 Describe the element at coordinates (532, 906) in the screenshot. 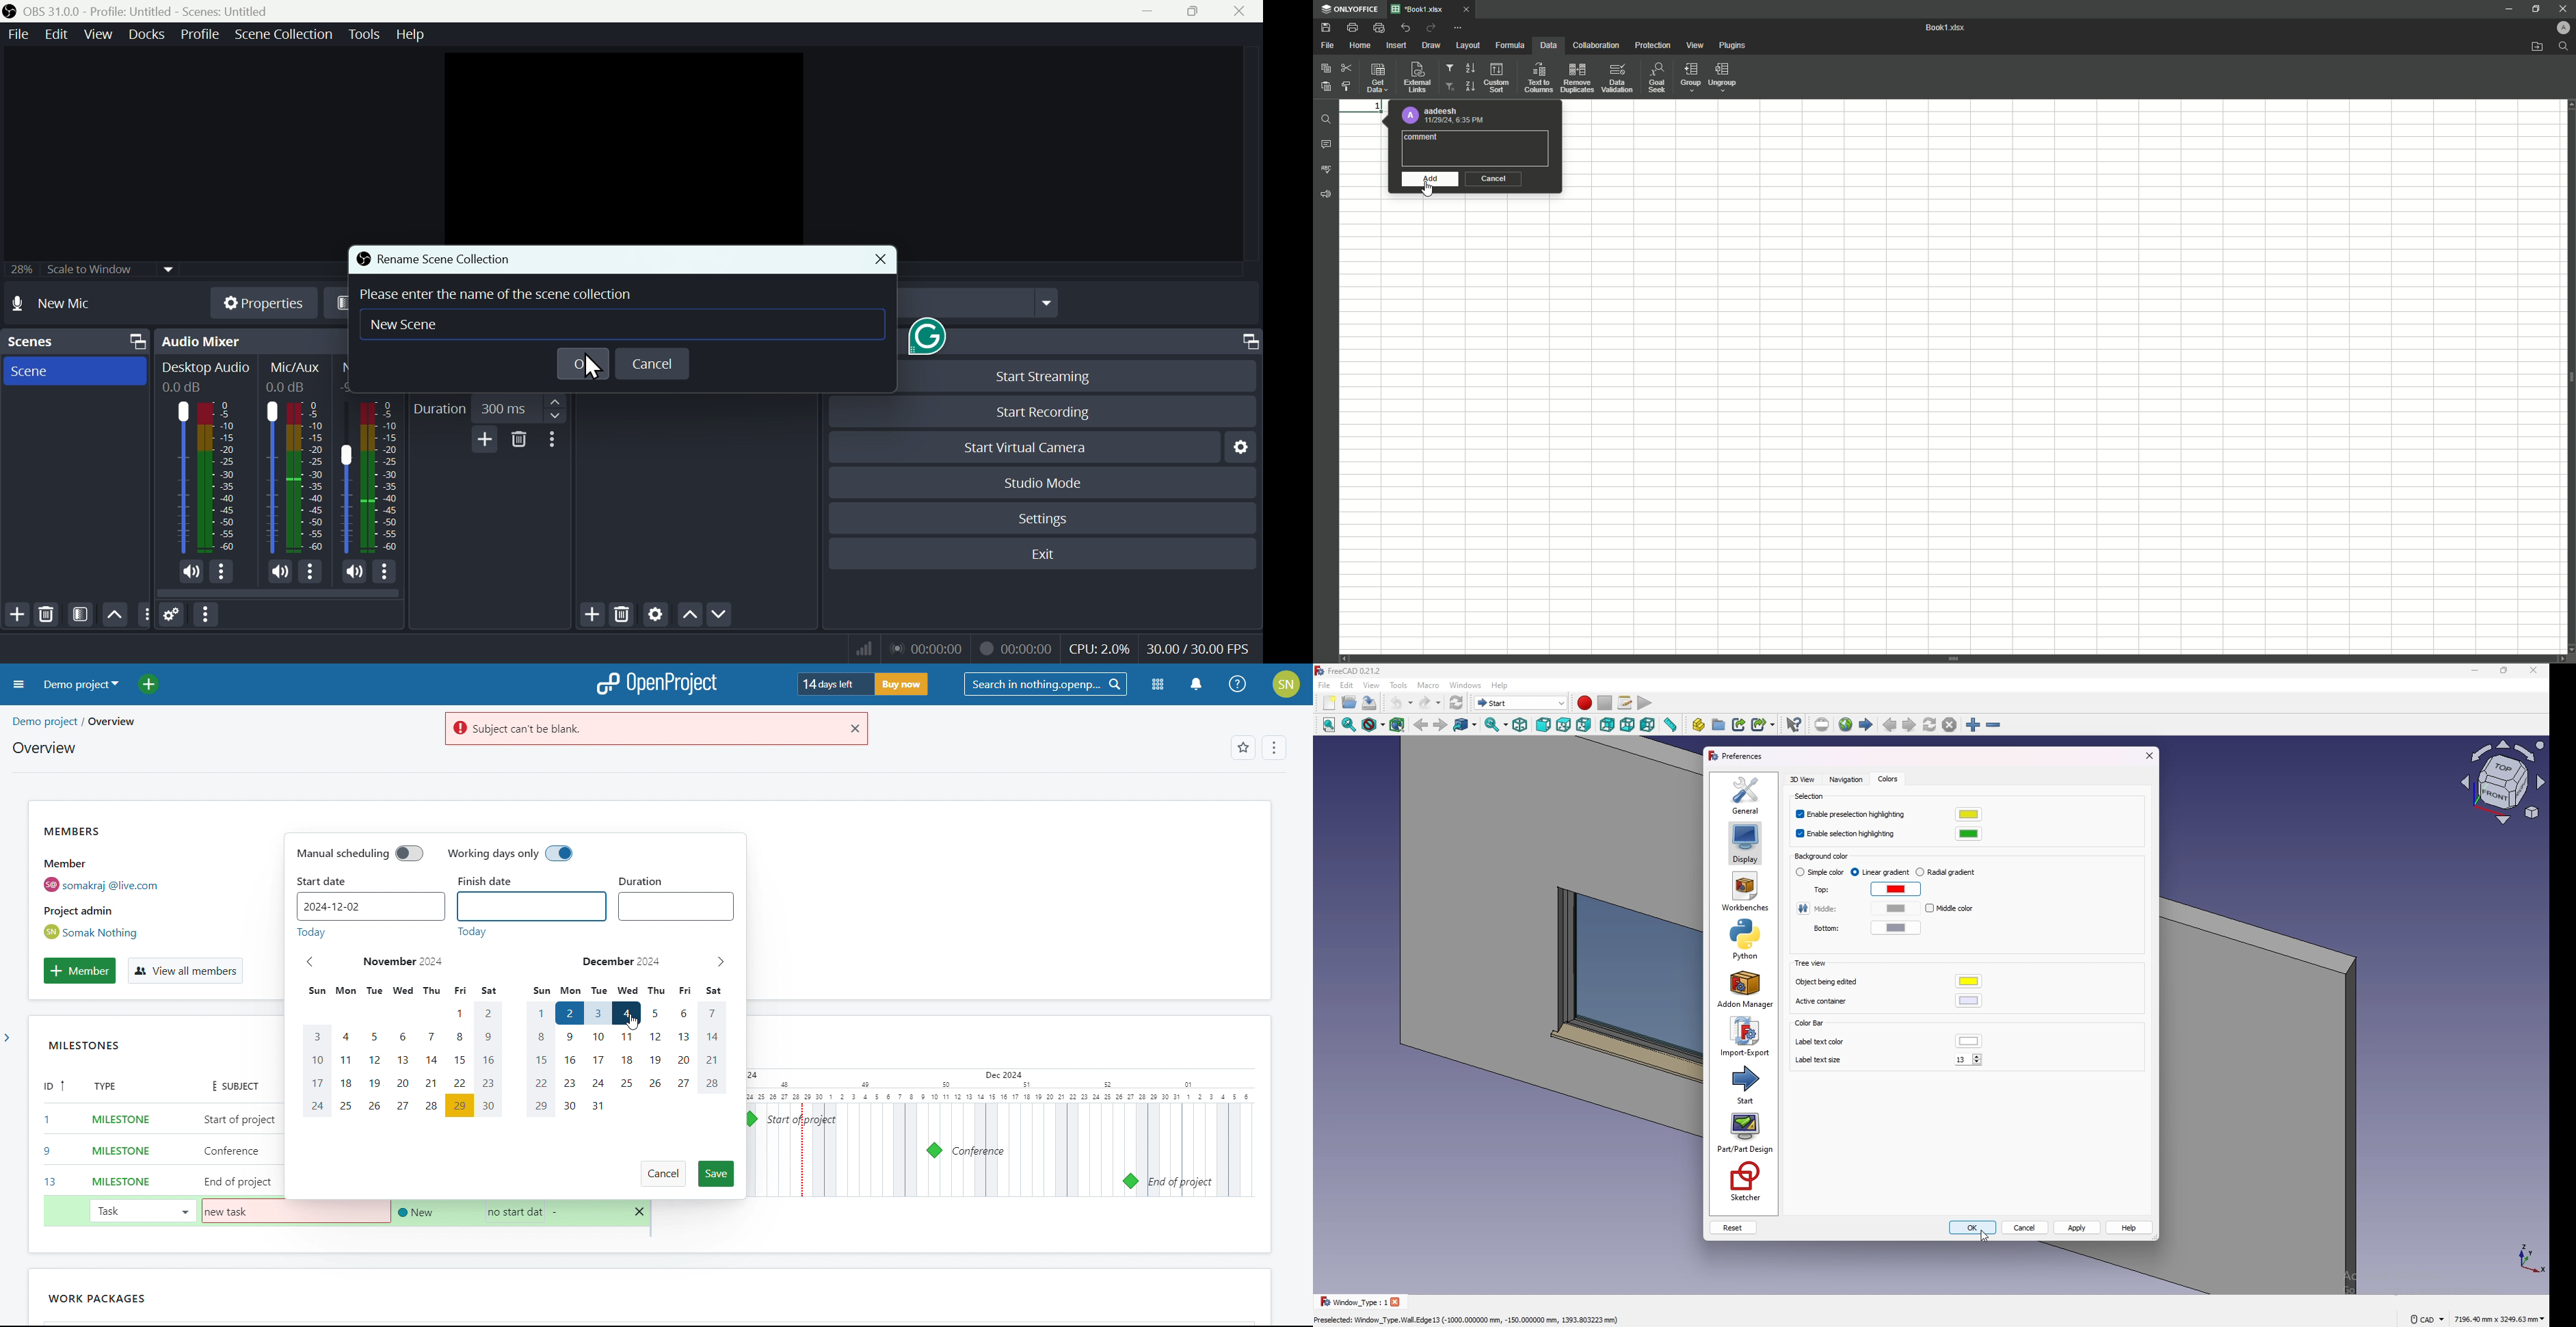

I see `finish date` at that location.